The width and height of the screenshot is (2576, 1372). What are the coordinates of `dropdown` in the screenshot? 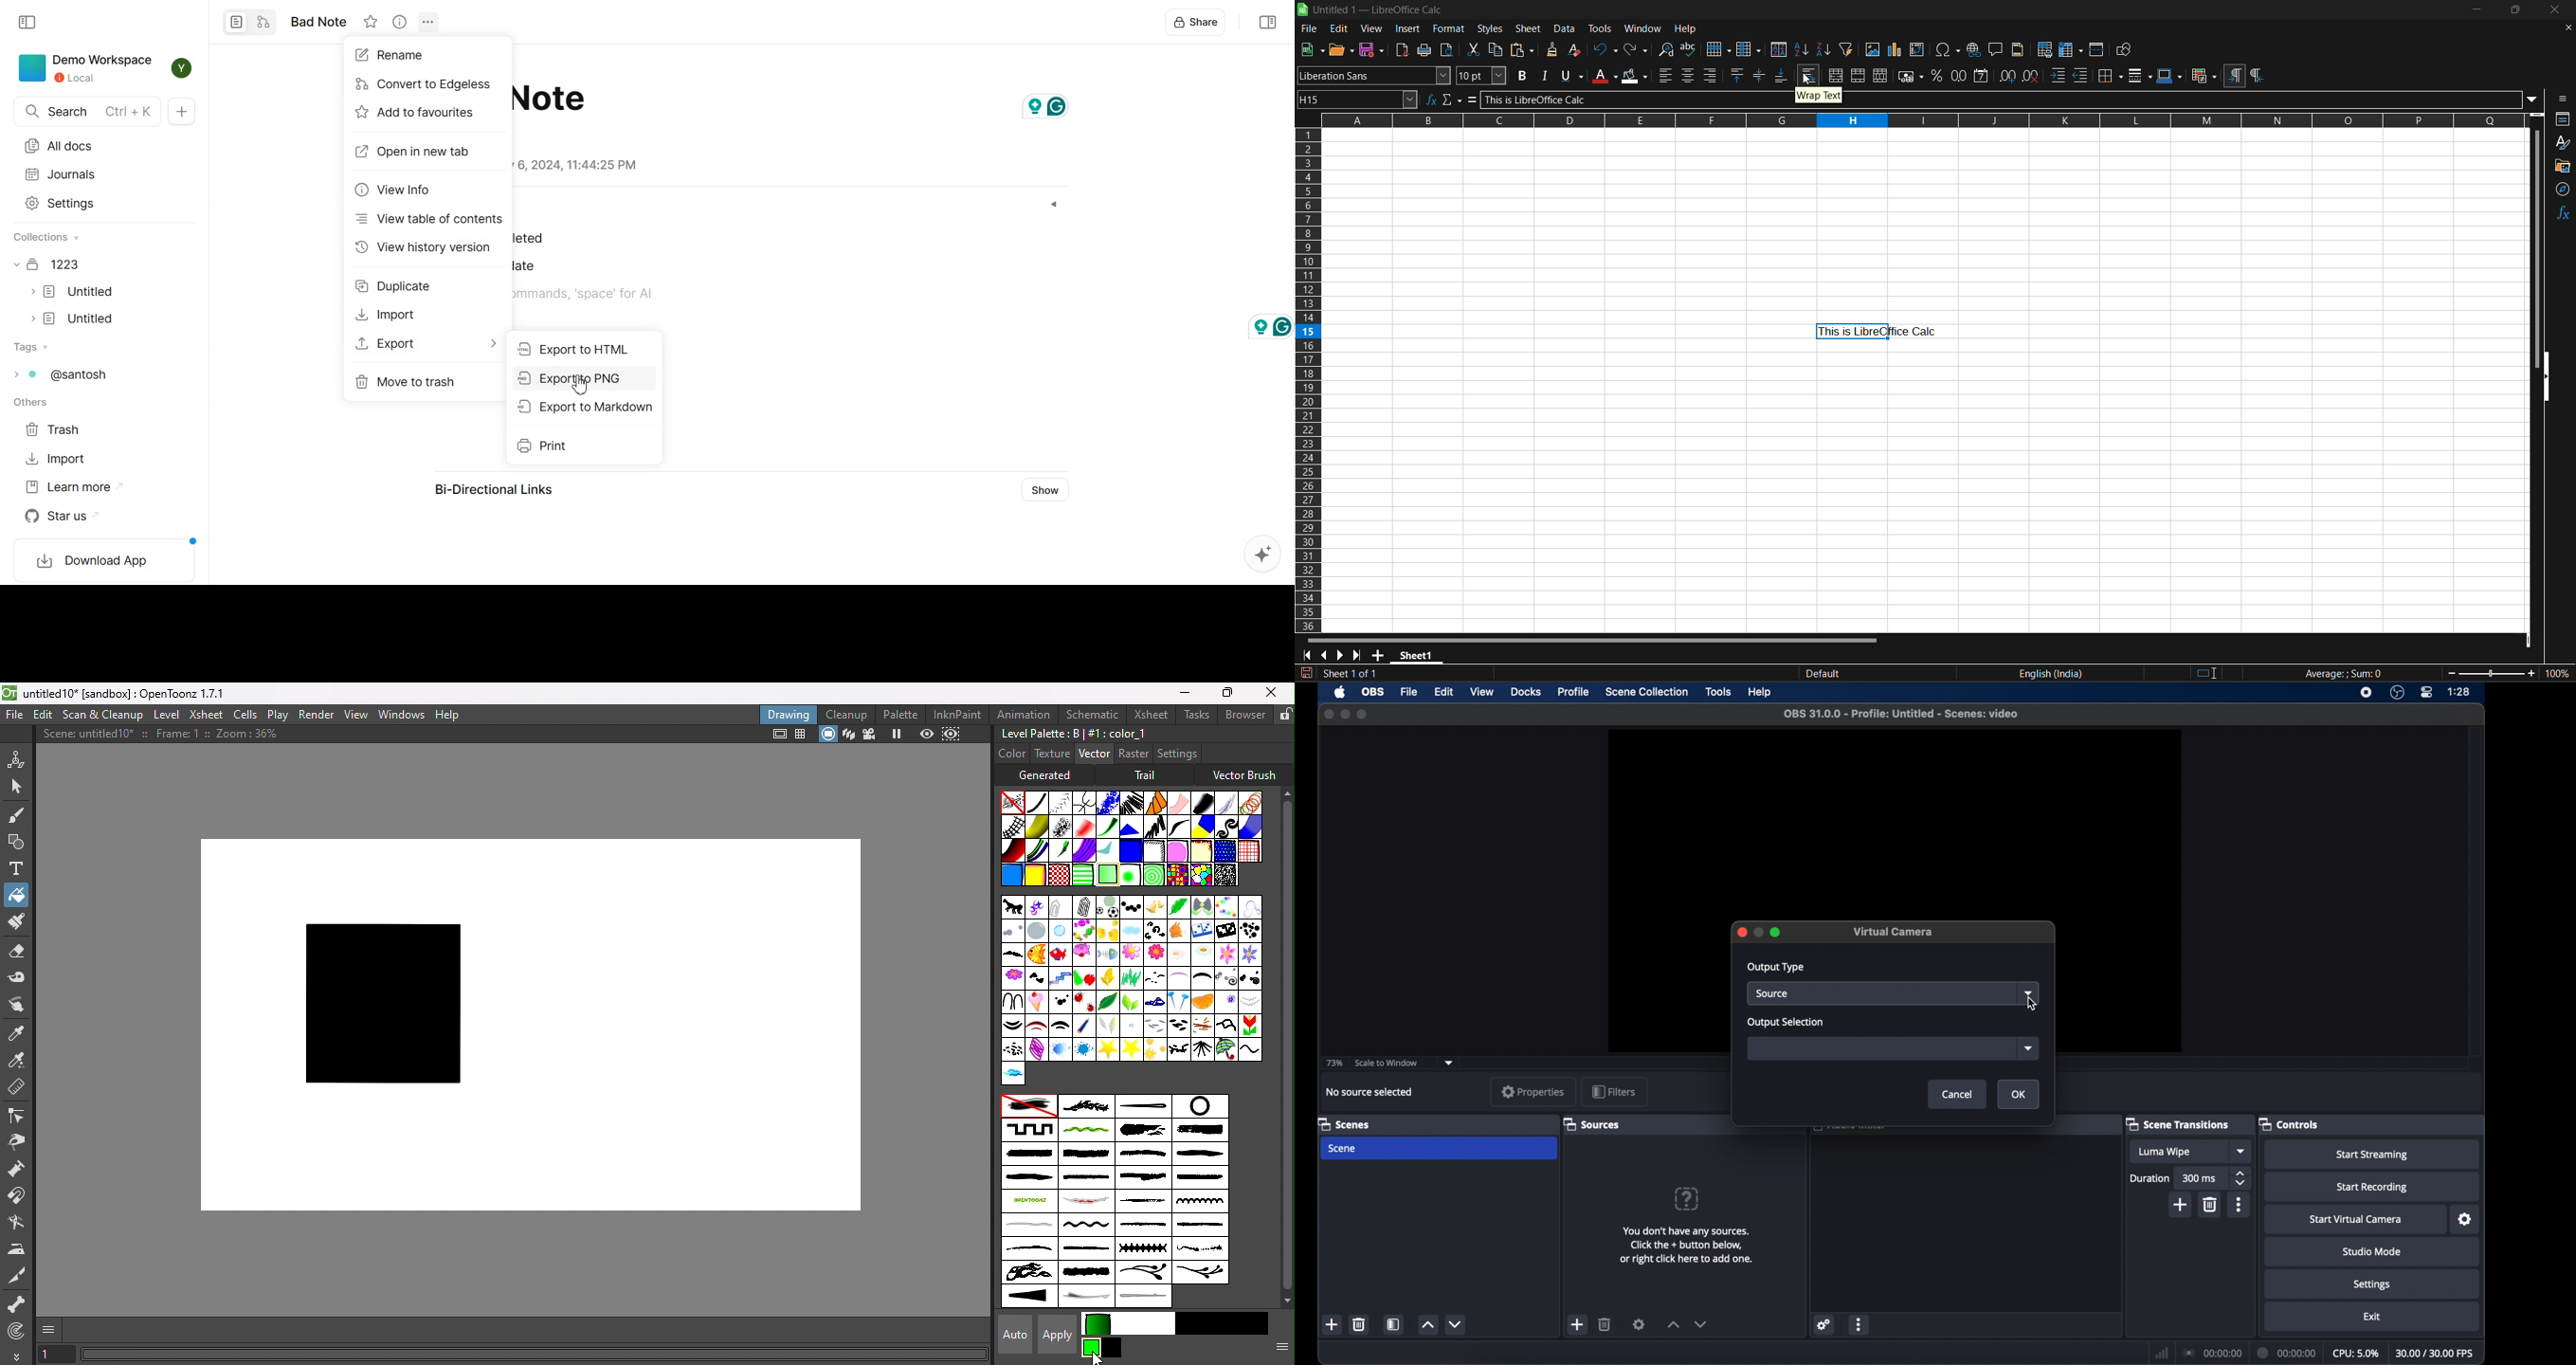 It's located at (2028, 1049).